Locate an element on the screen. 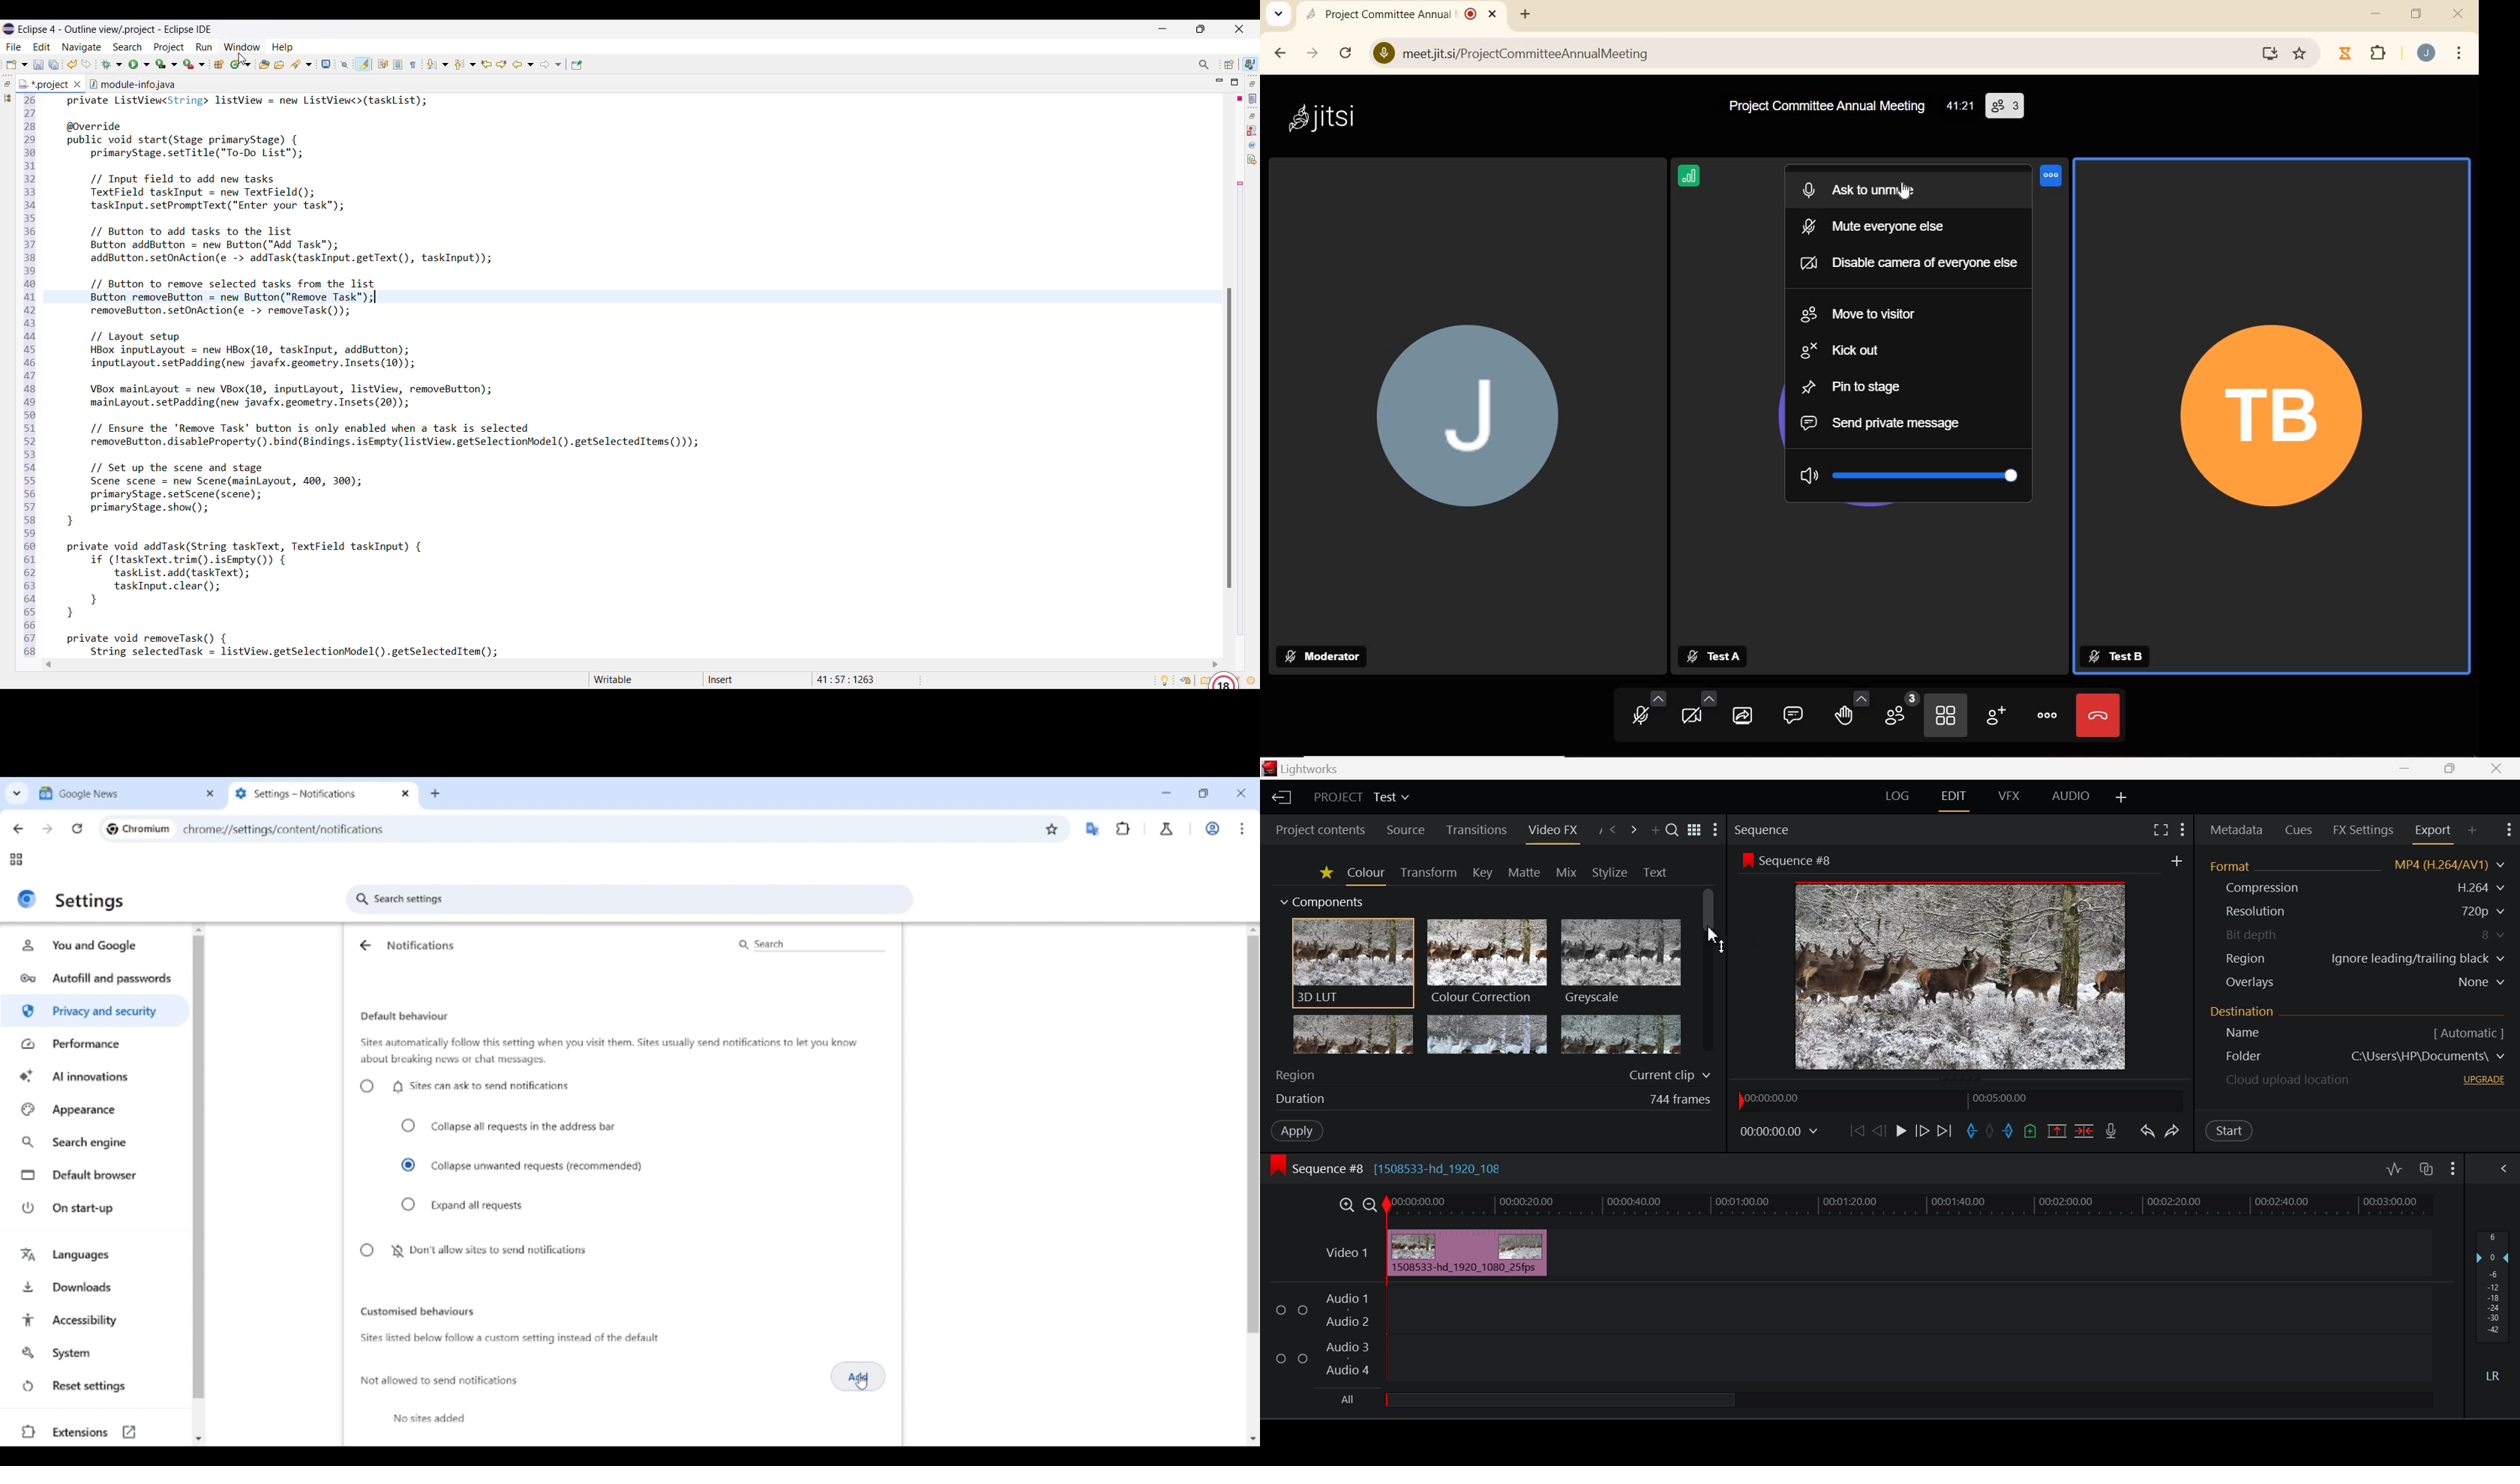  Close interface is located at coordinates (1241, 793).